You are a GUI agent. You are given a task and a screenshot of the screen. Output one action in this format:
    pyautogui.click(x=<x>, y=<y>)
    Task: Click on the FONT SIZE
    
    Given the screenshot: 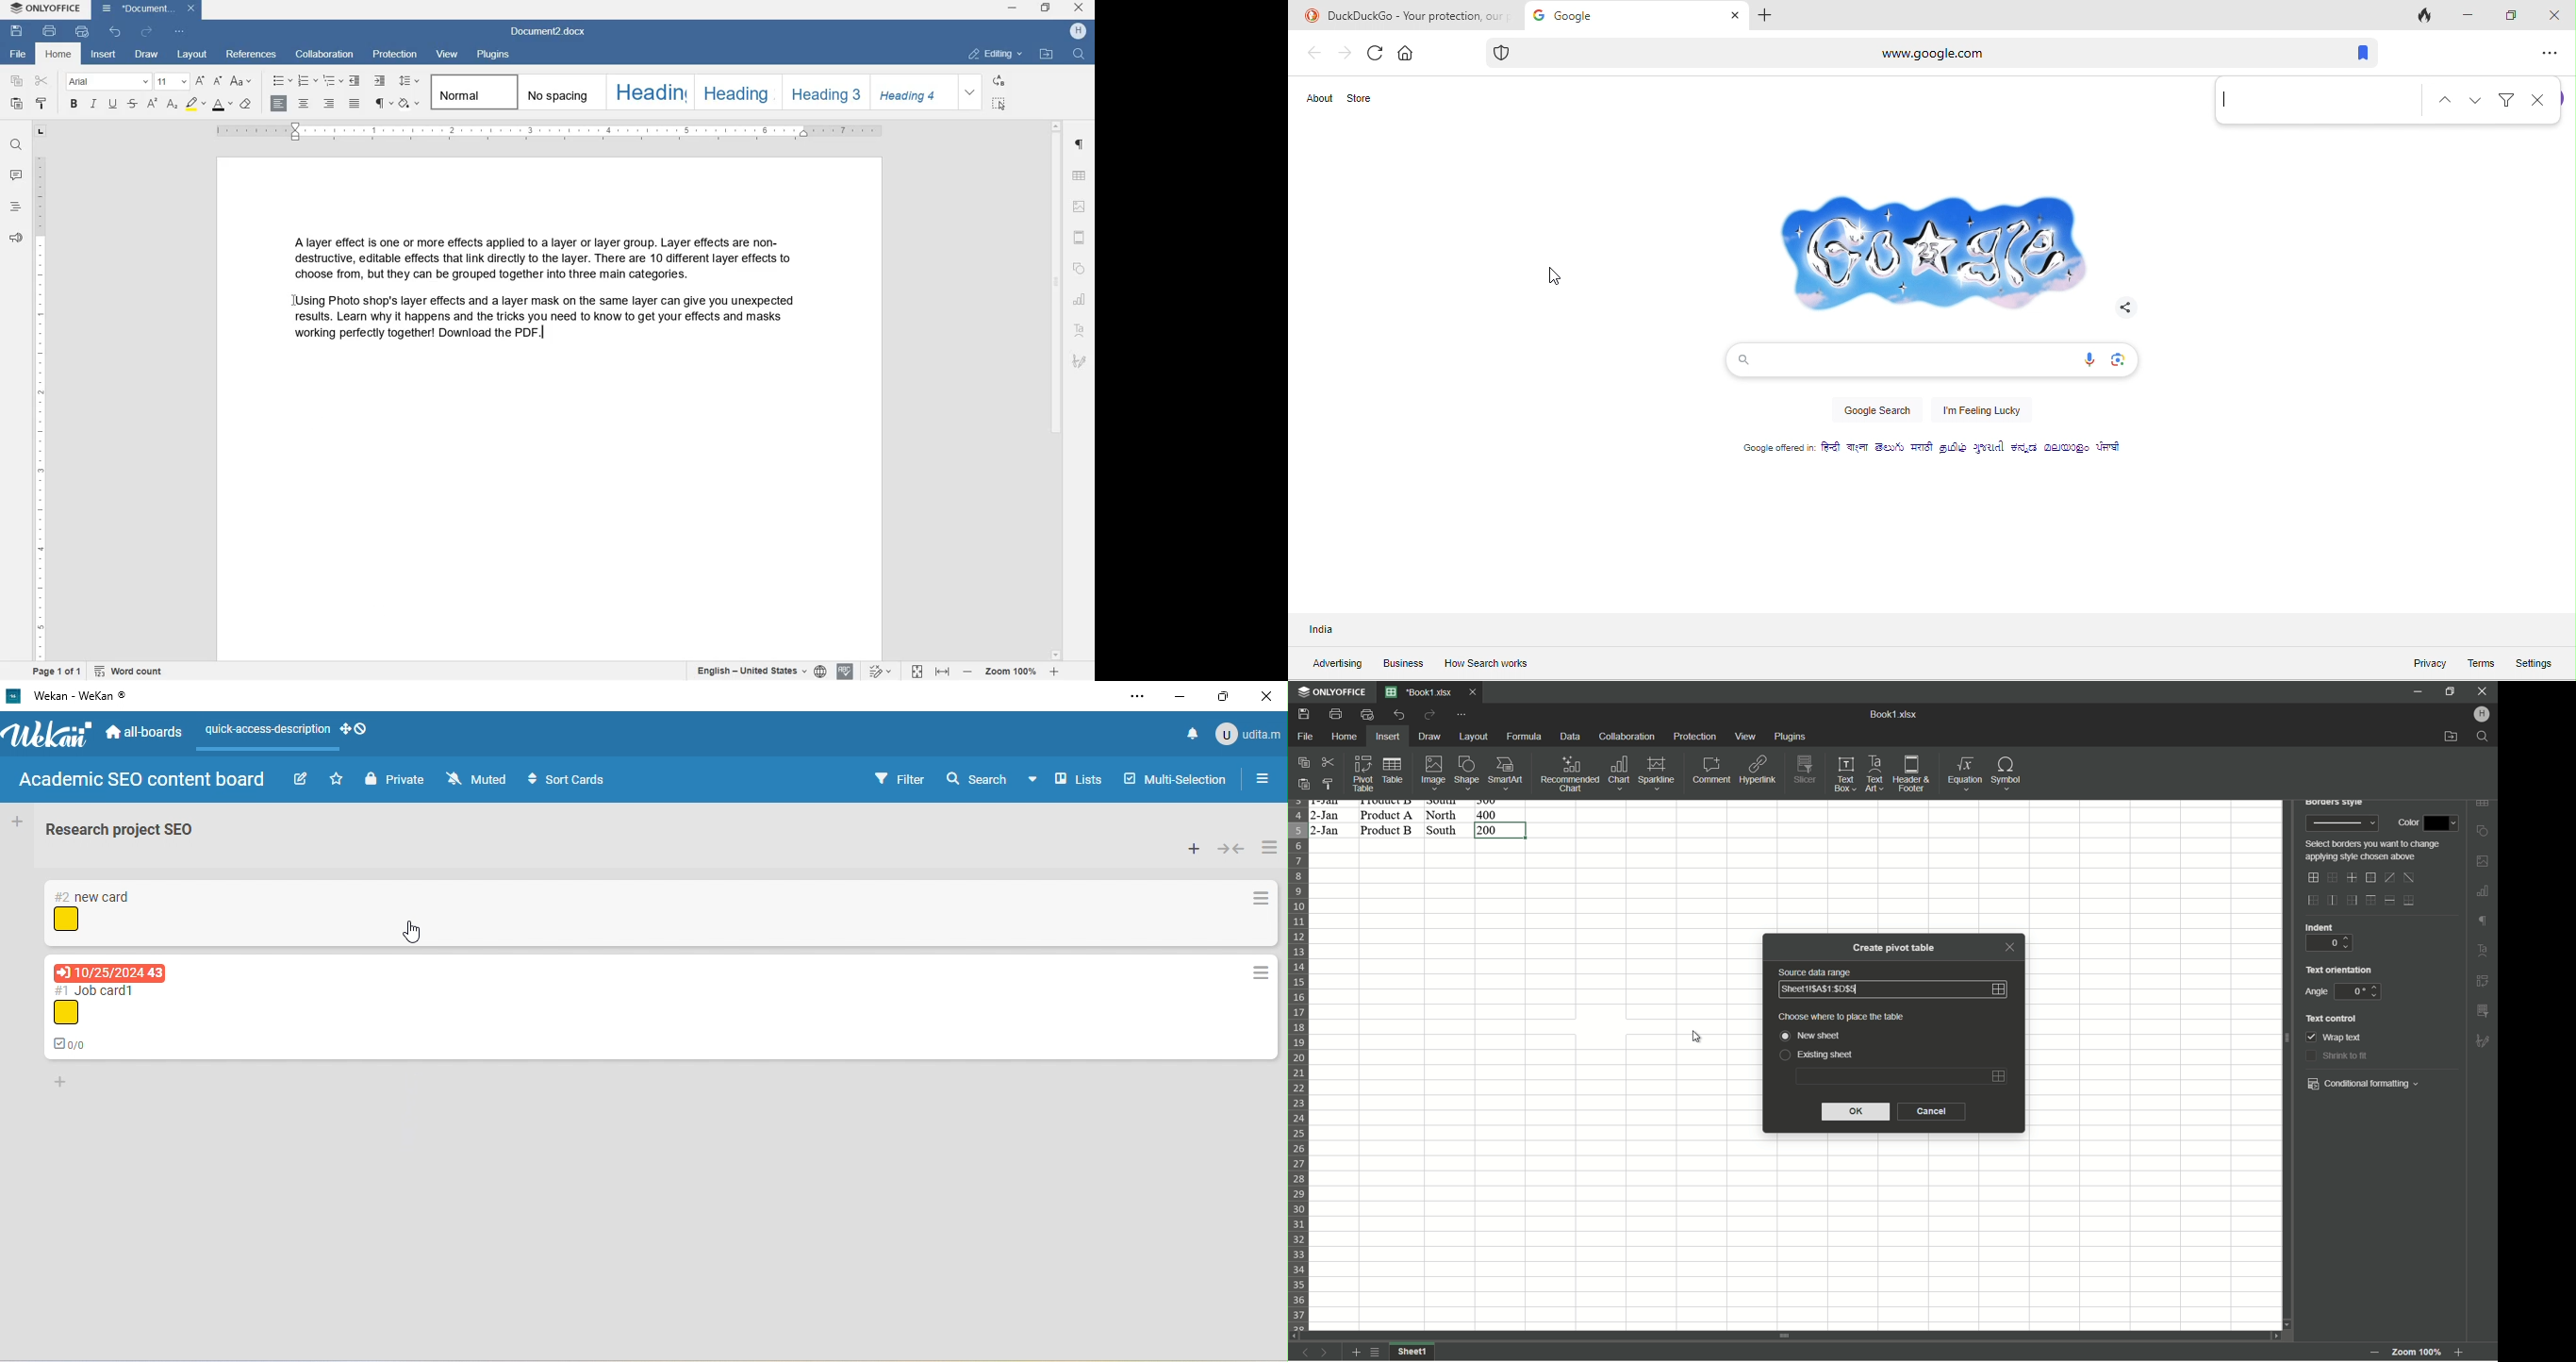 What is the action you would take?
    pyautogui.click(x=171, y=81)
    